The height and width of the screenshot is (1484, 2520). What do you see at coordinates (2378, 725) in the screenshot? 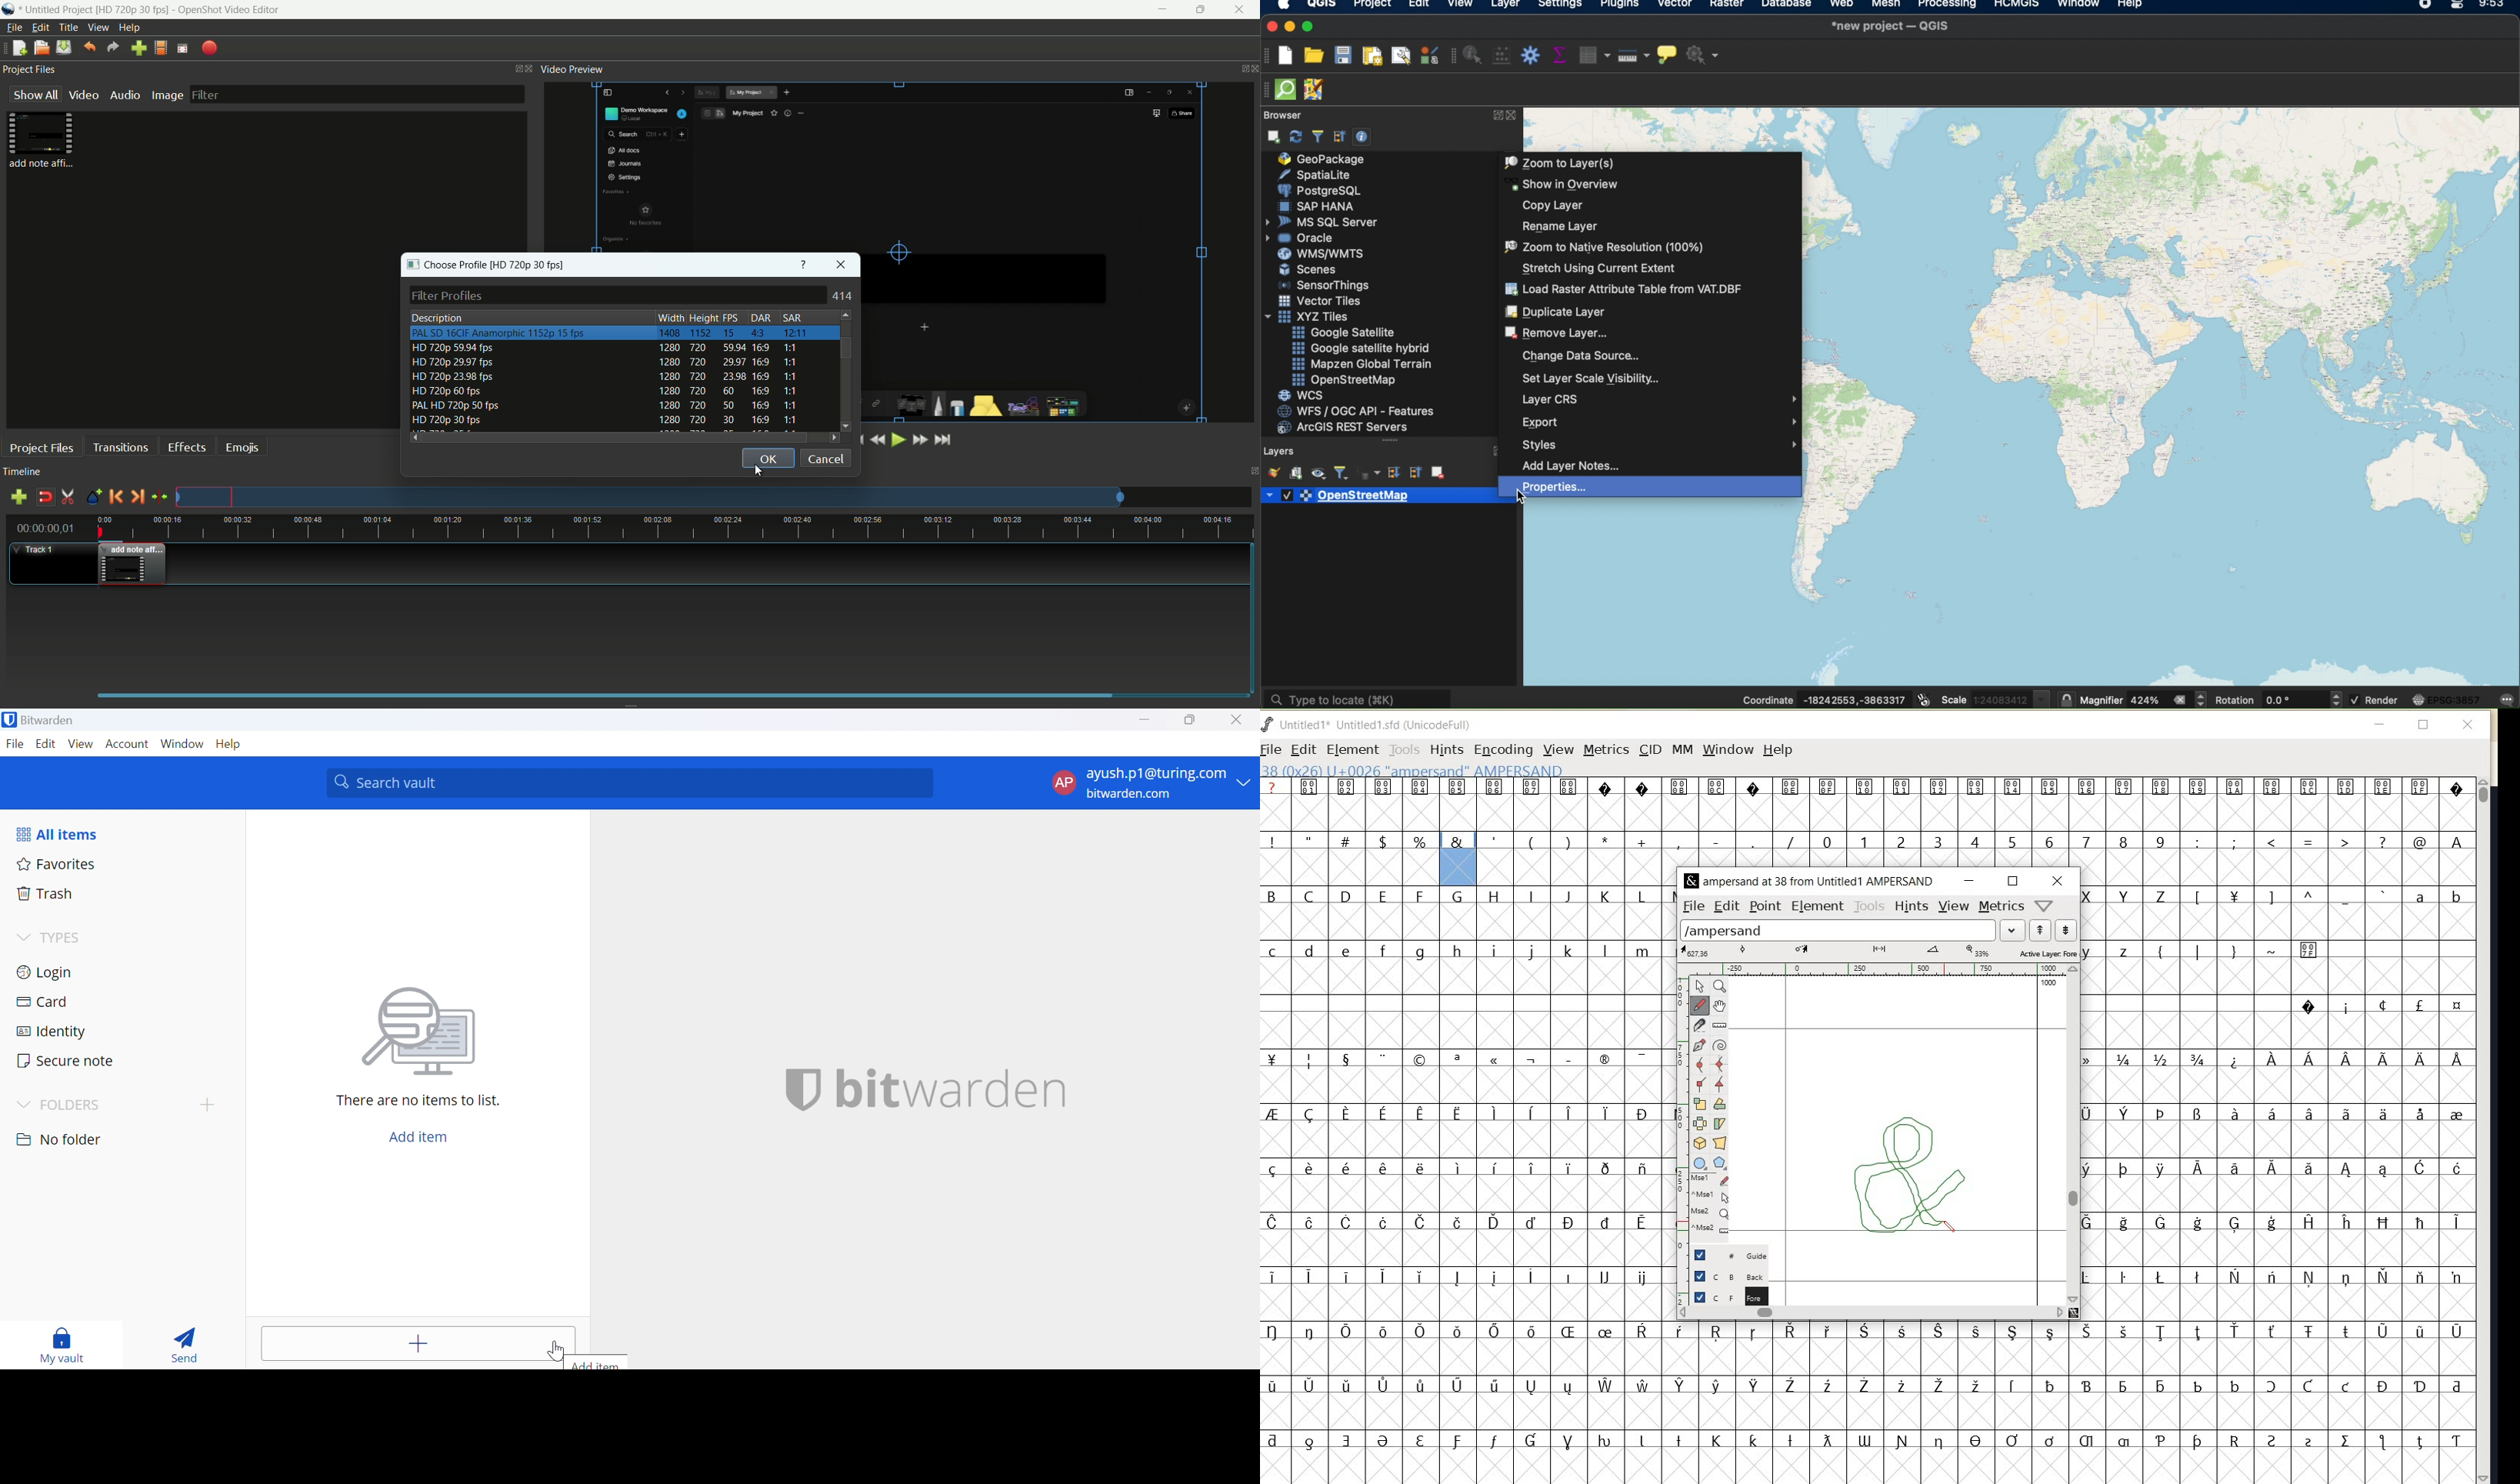
I see `minimize` at bounding box center [2378, 725].